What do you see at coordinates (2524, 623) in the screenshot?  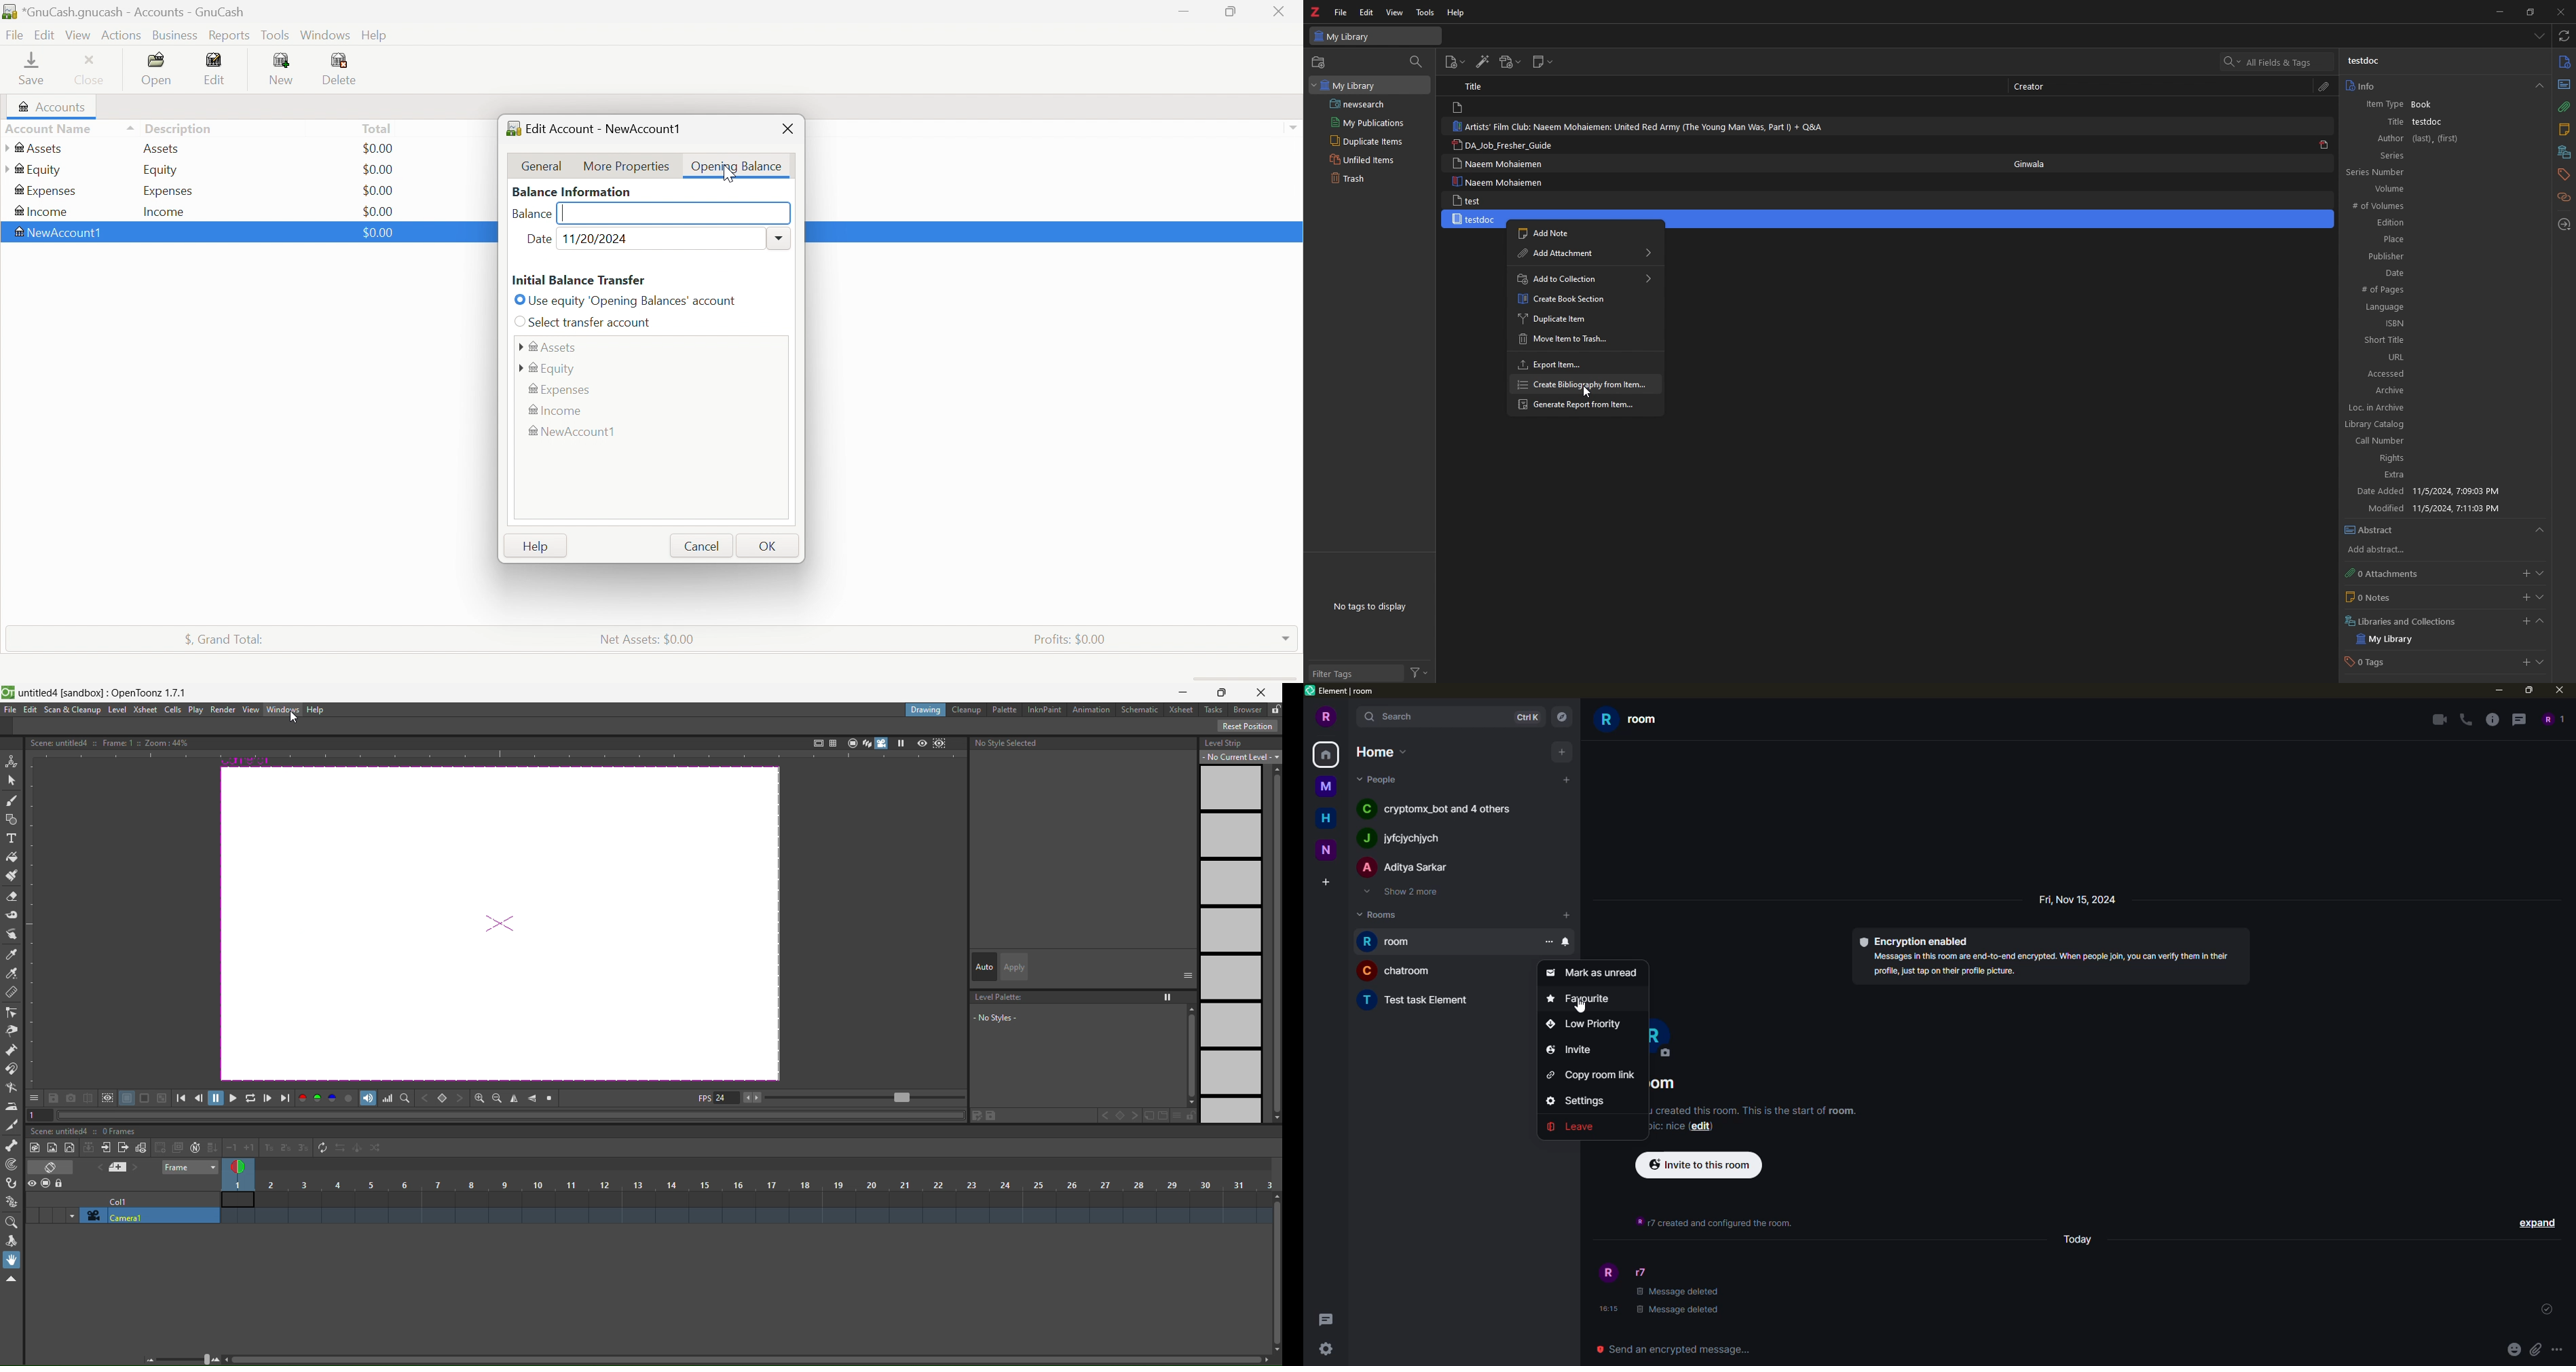 I see `add libraries or collection` at bounding box center [2524, 623].